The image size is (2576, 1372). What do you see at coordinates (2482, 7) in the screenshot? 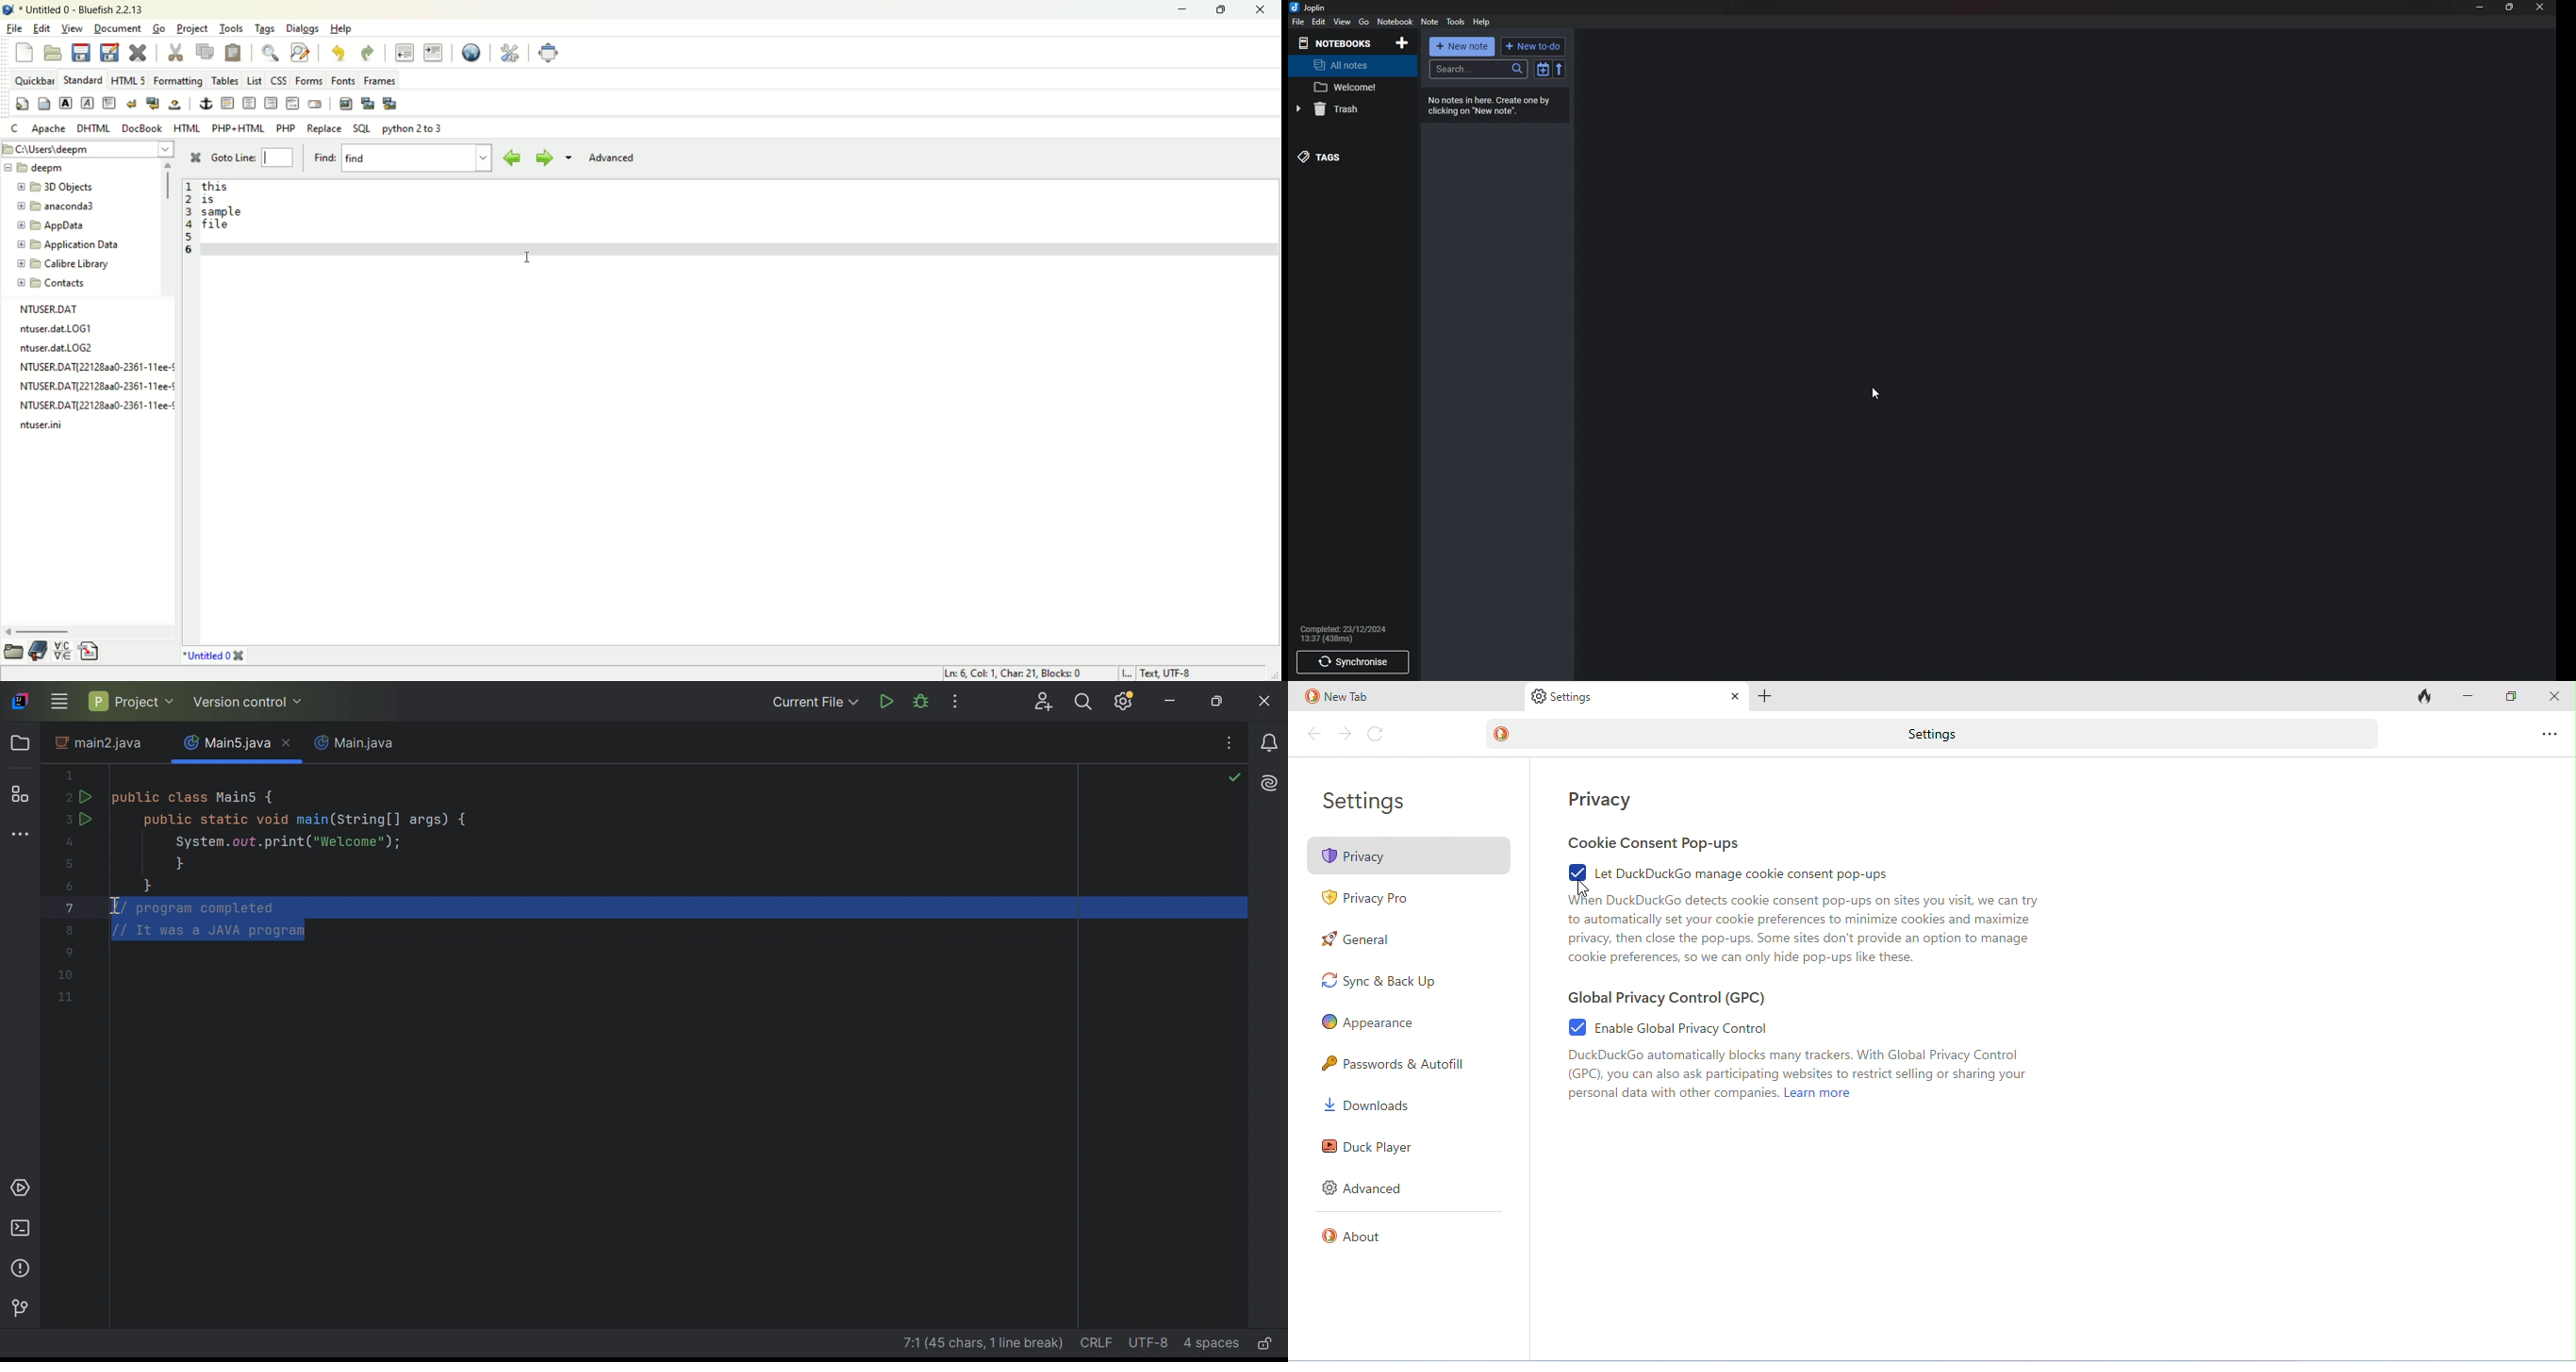
I see `Minimize` at bounding box center [2482, 7].